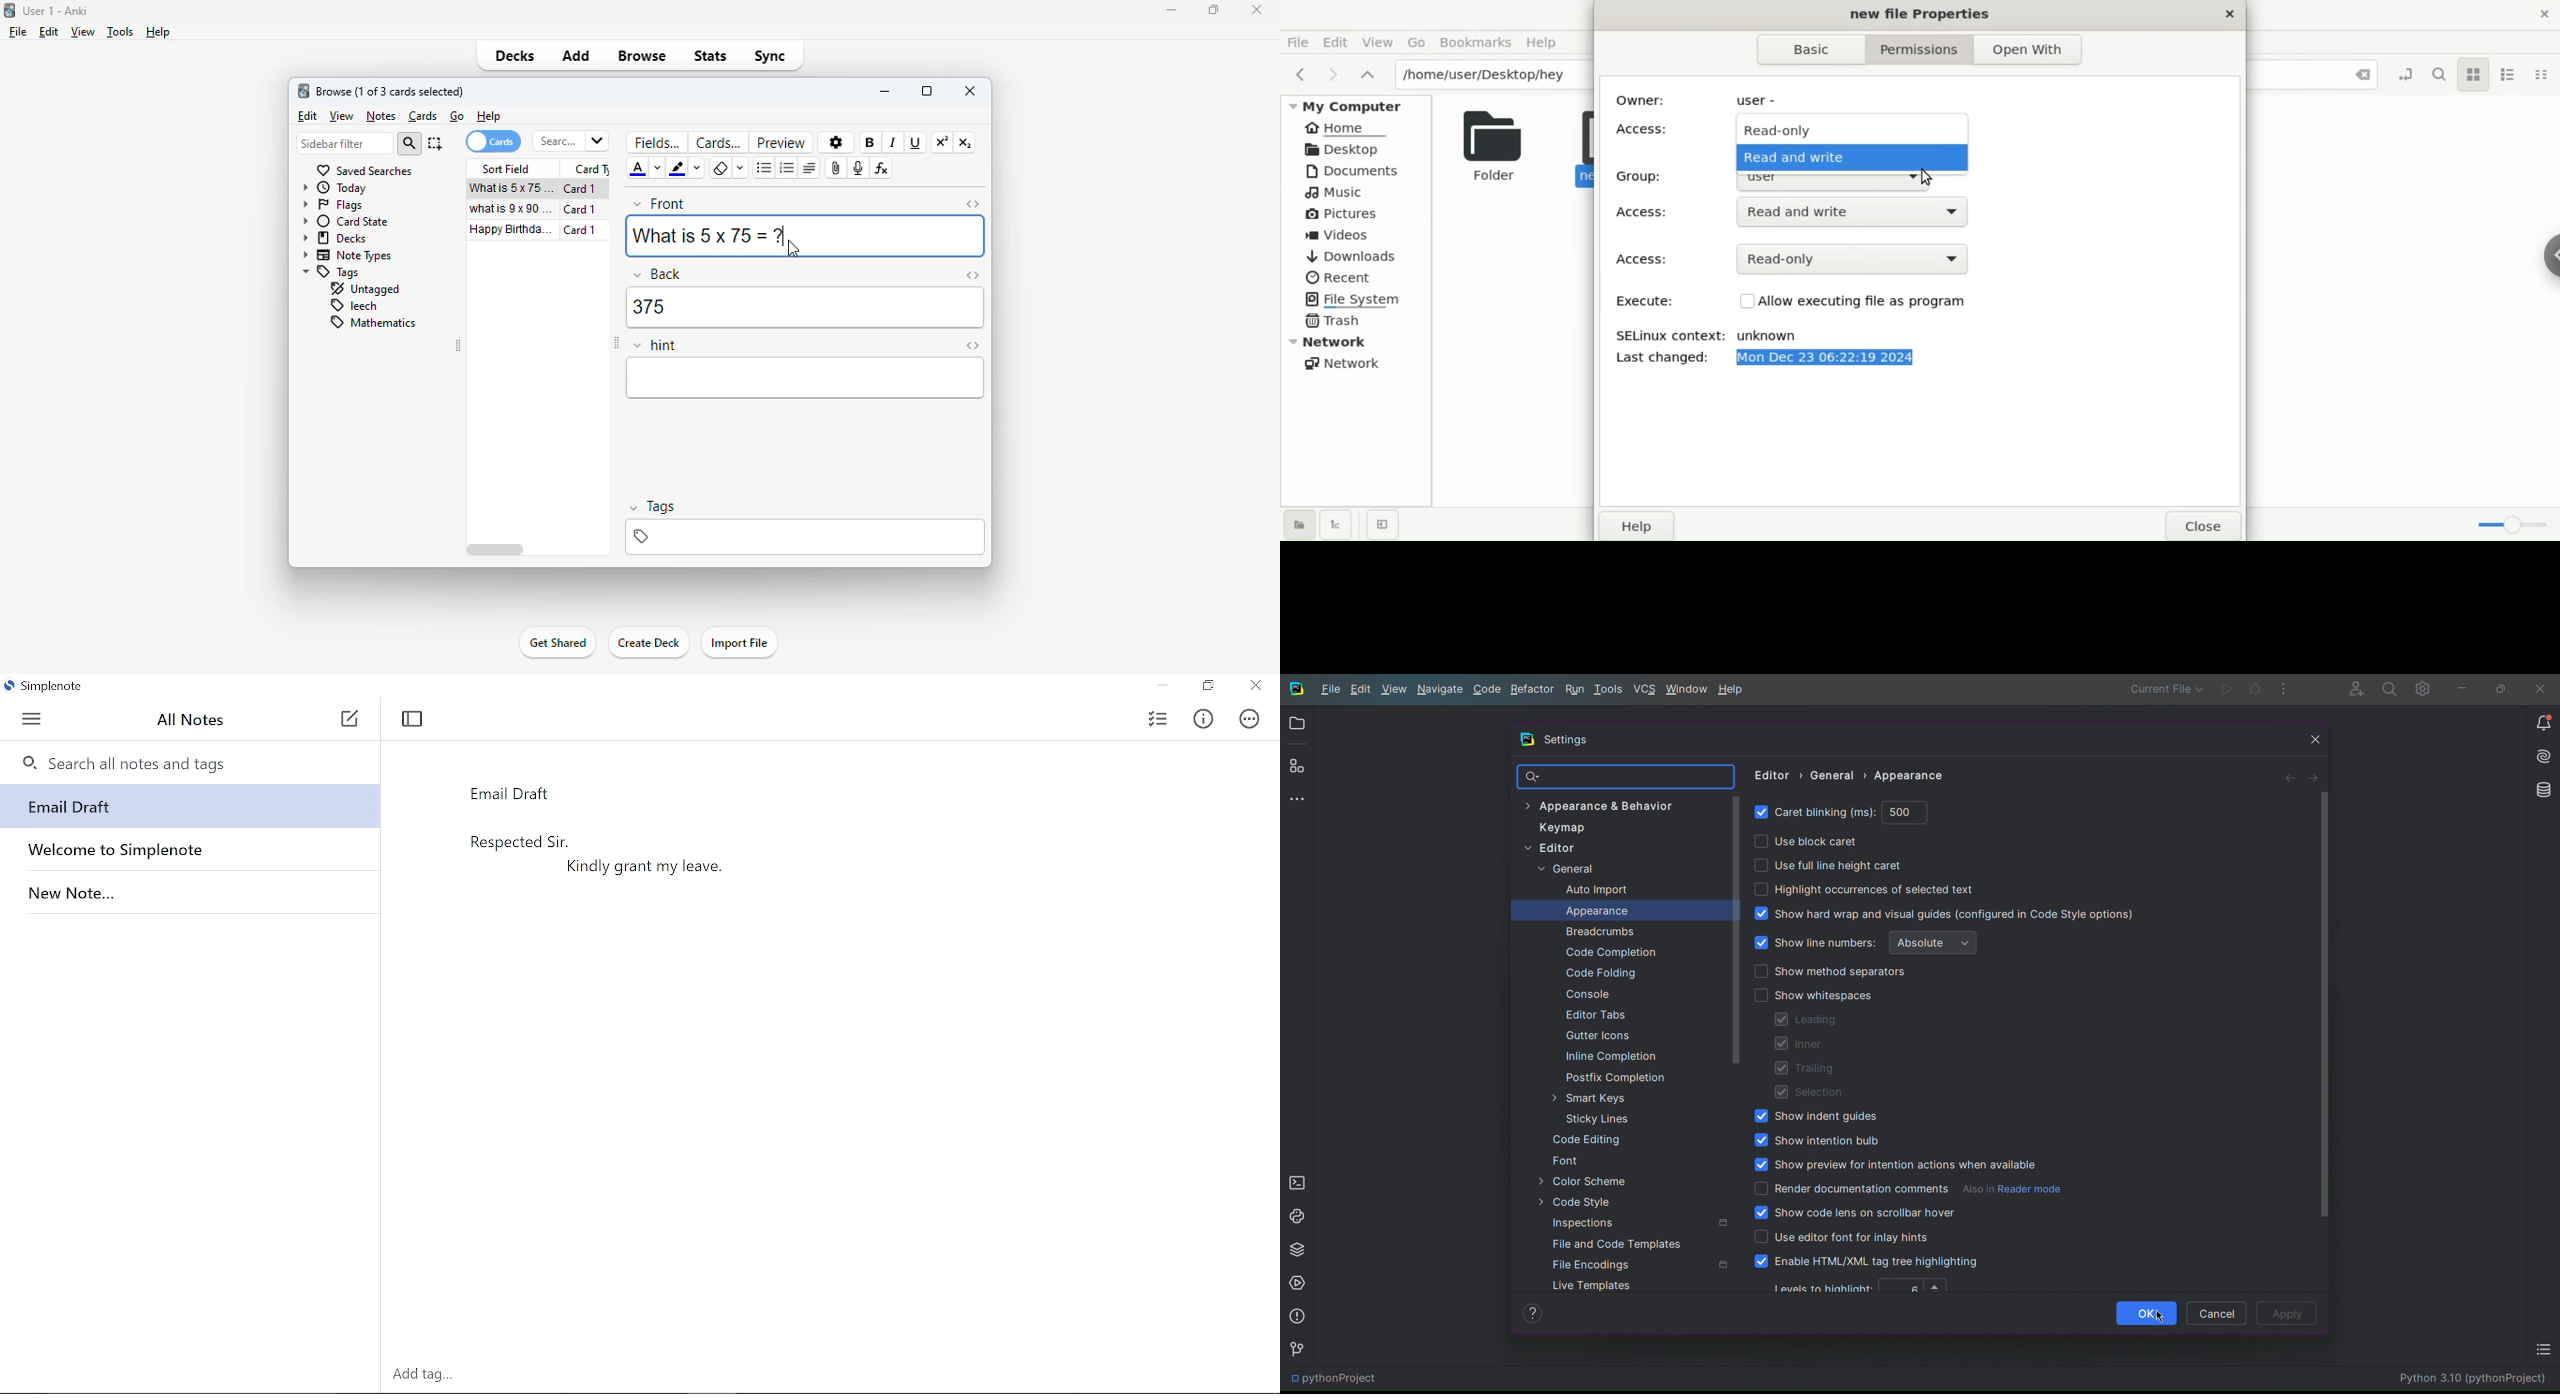  Describe the element at coordinates (2287, 777) in the screenshot. I see `Back` at that location.